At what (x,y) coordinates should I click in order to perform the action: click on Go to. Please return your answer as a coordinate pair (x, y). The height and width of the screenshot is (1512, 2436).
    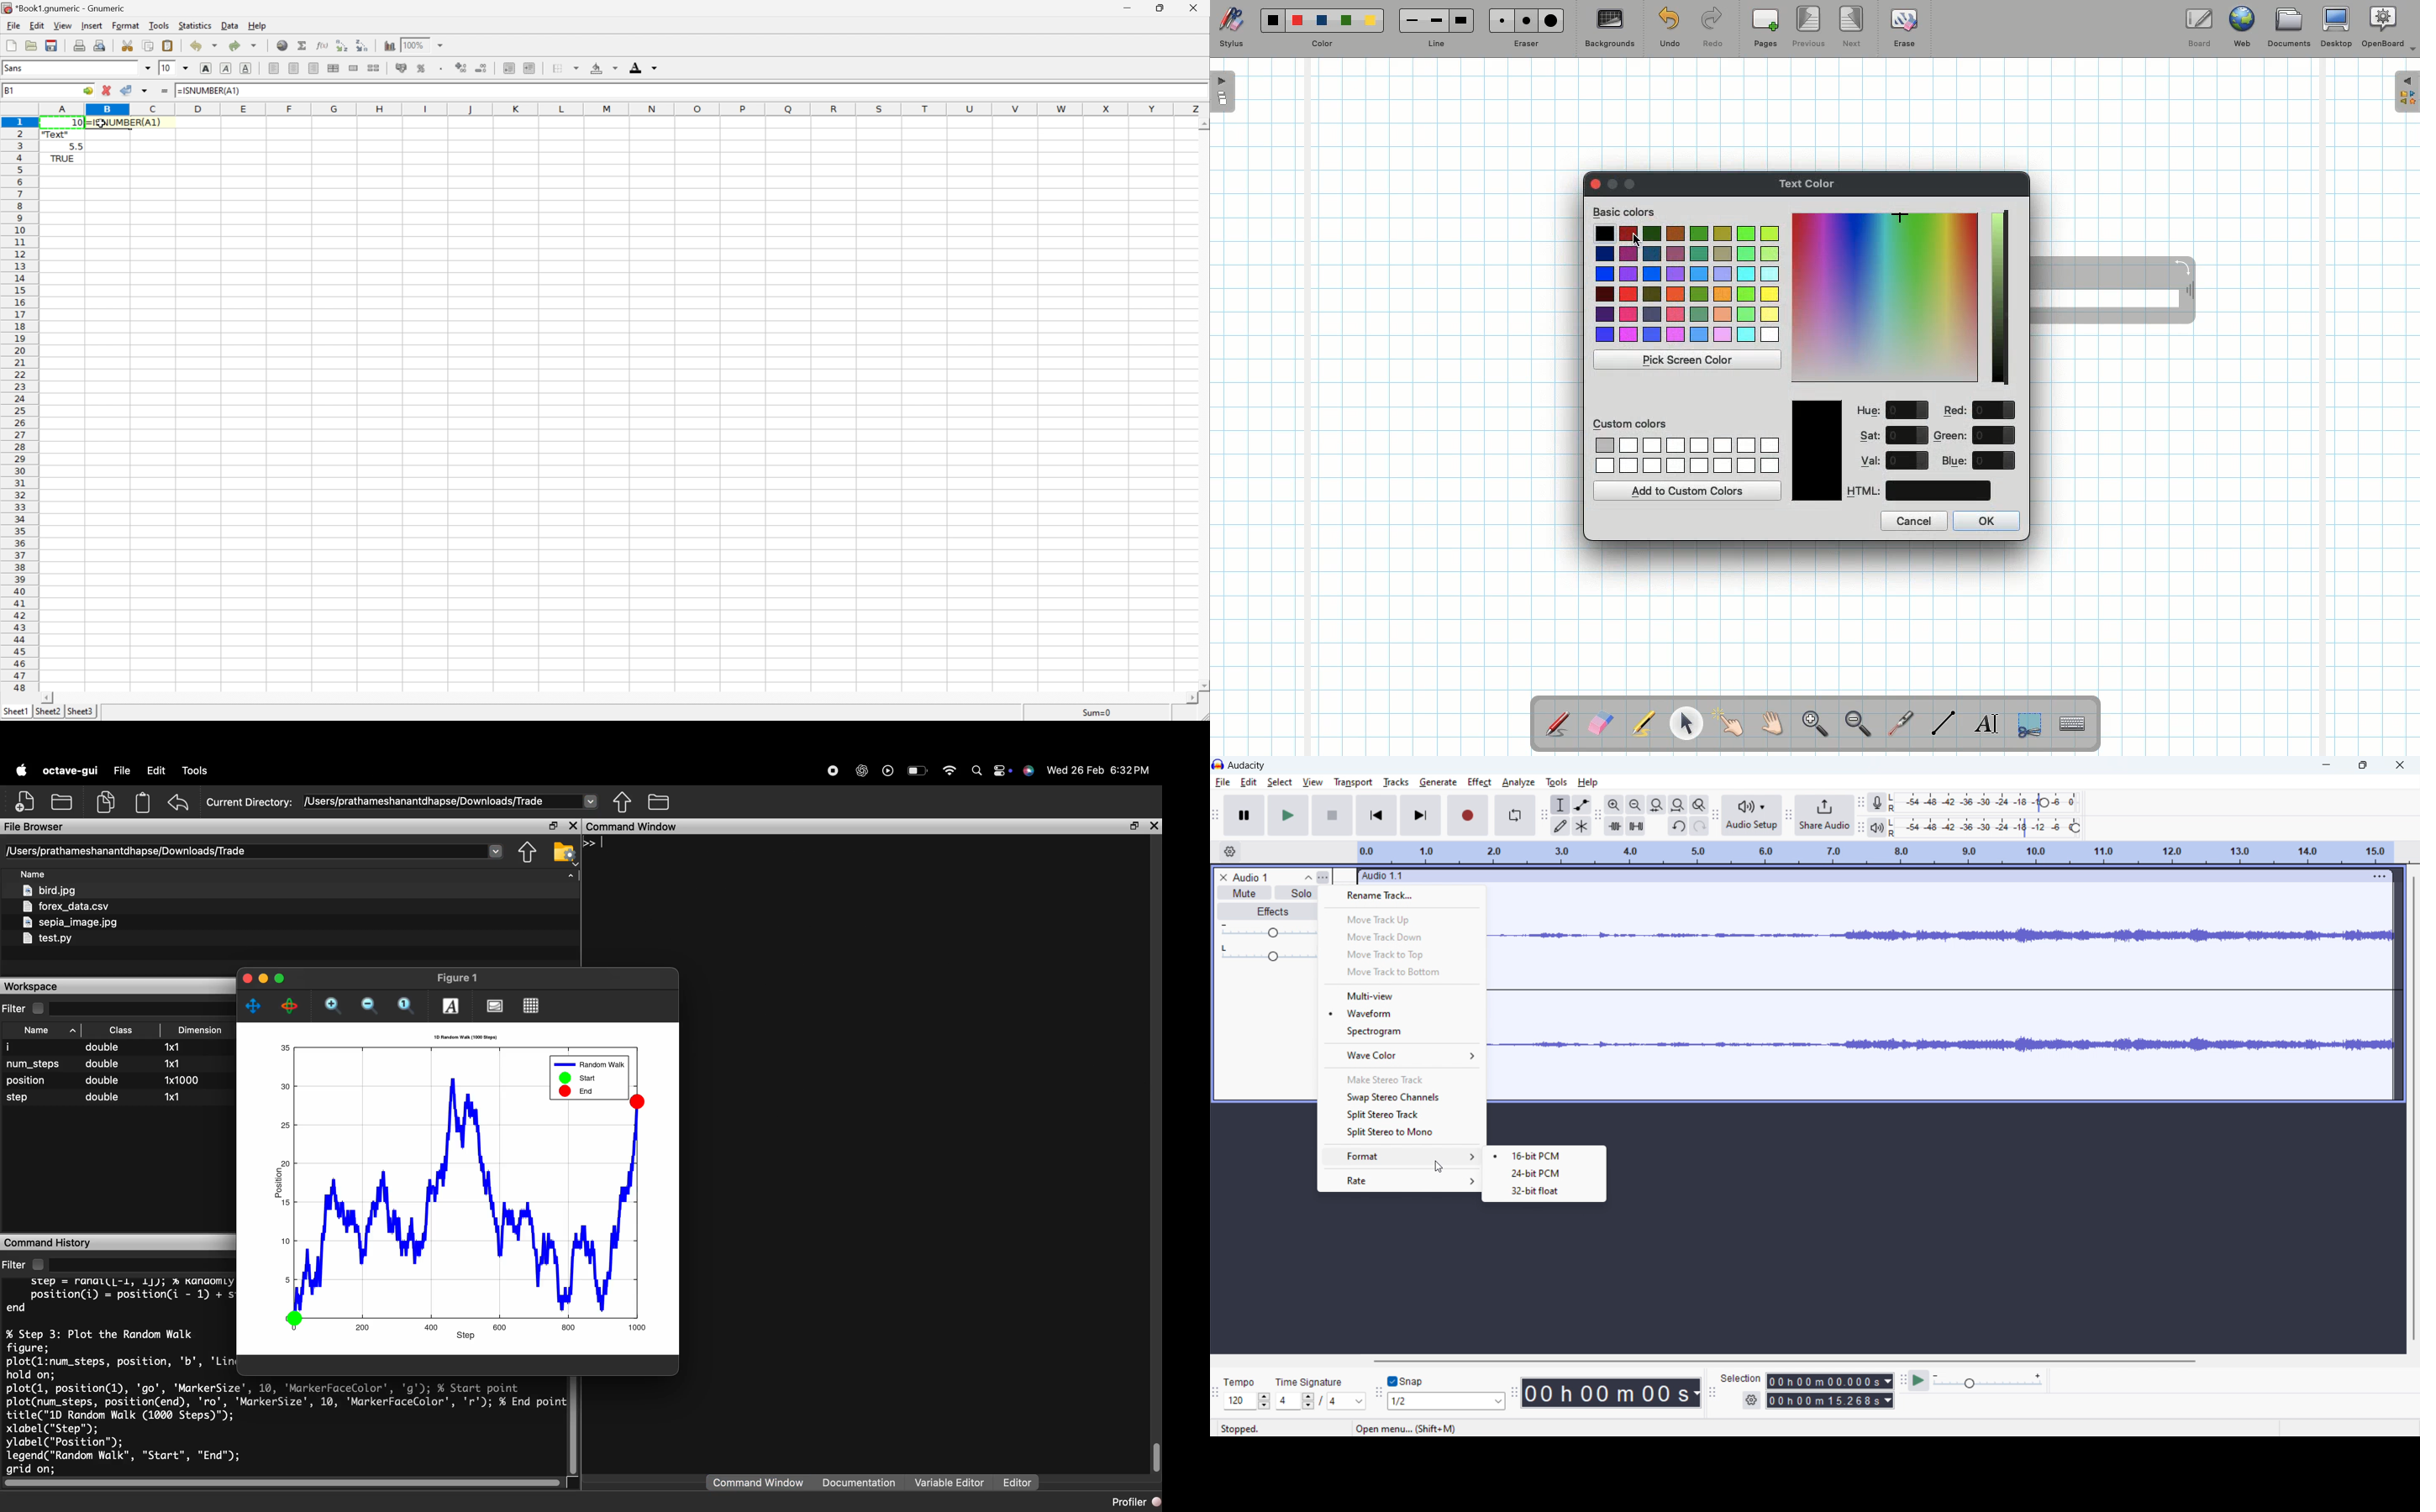
    Looking at the image, I should click on (87, 90).